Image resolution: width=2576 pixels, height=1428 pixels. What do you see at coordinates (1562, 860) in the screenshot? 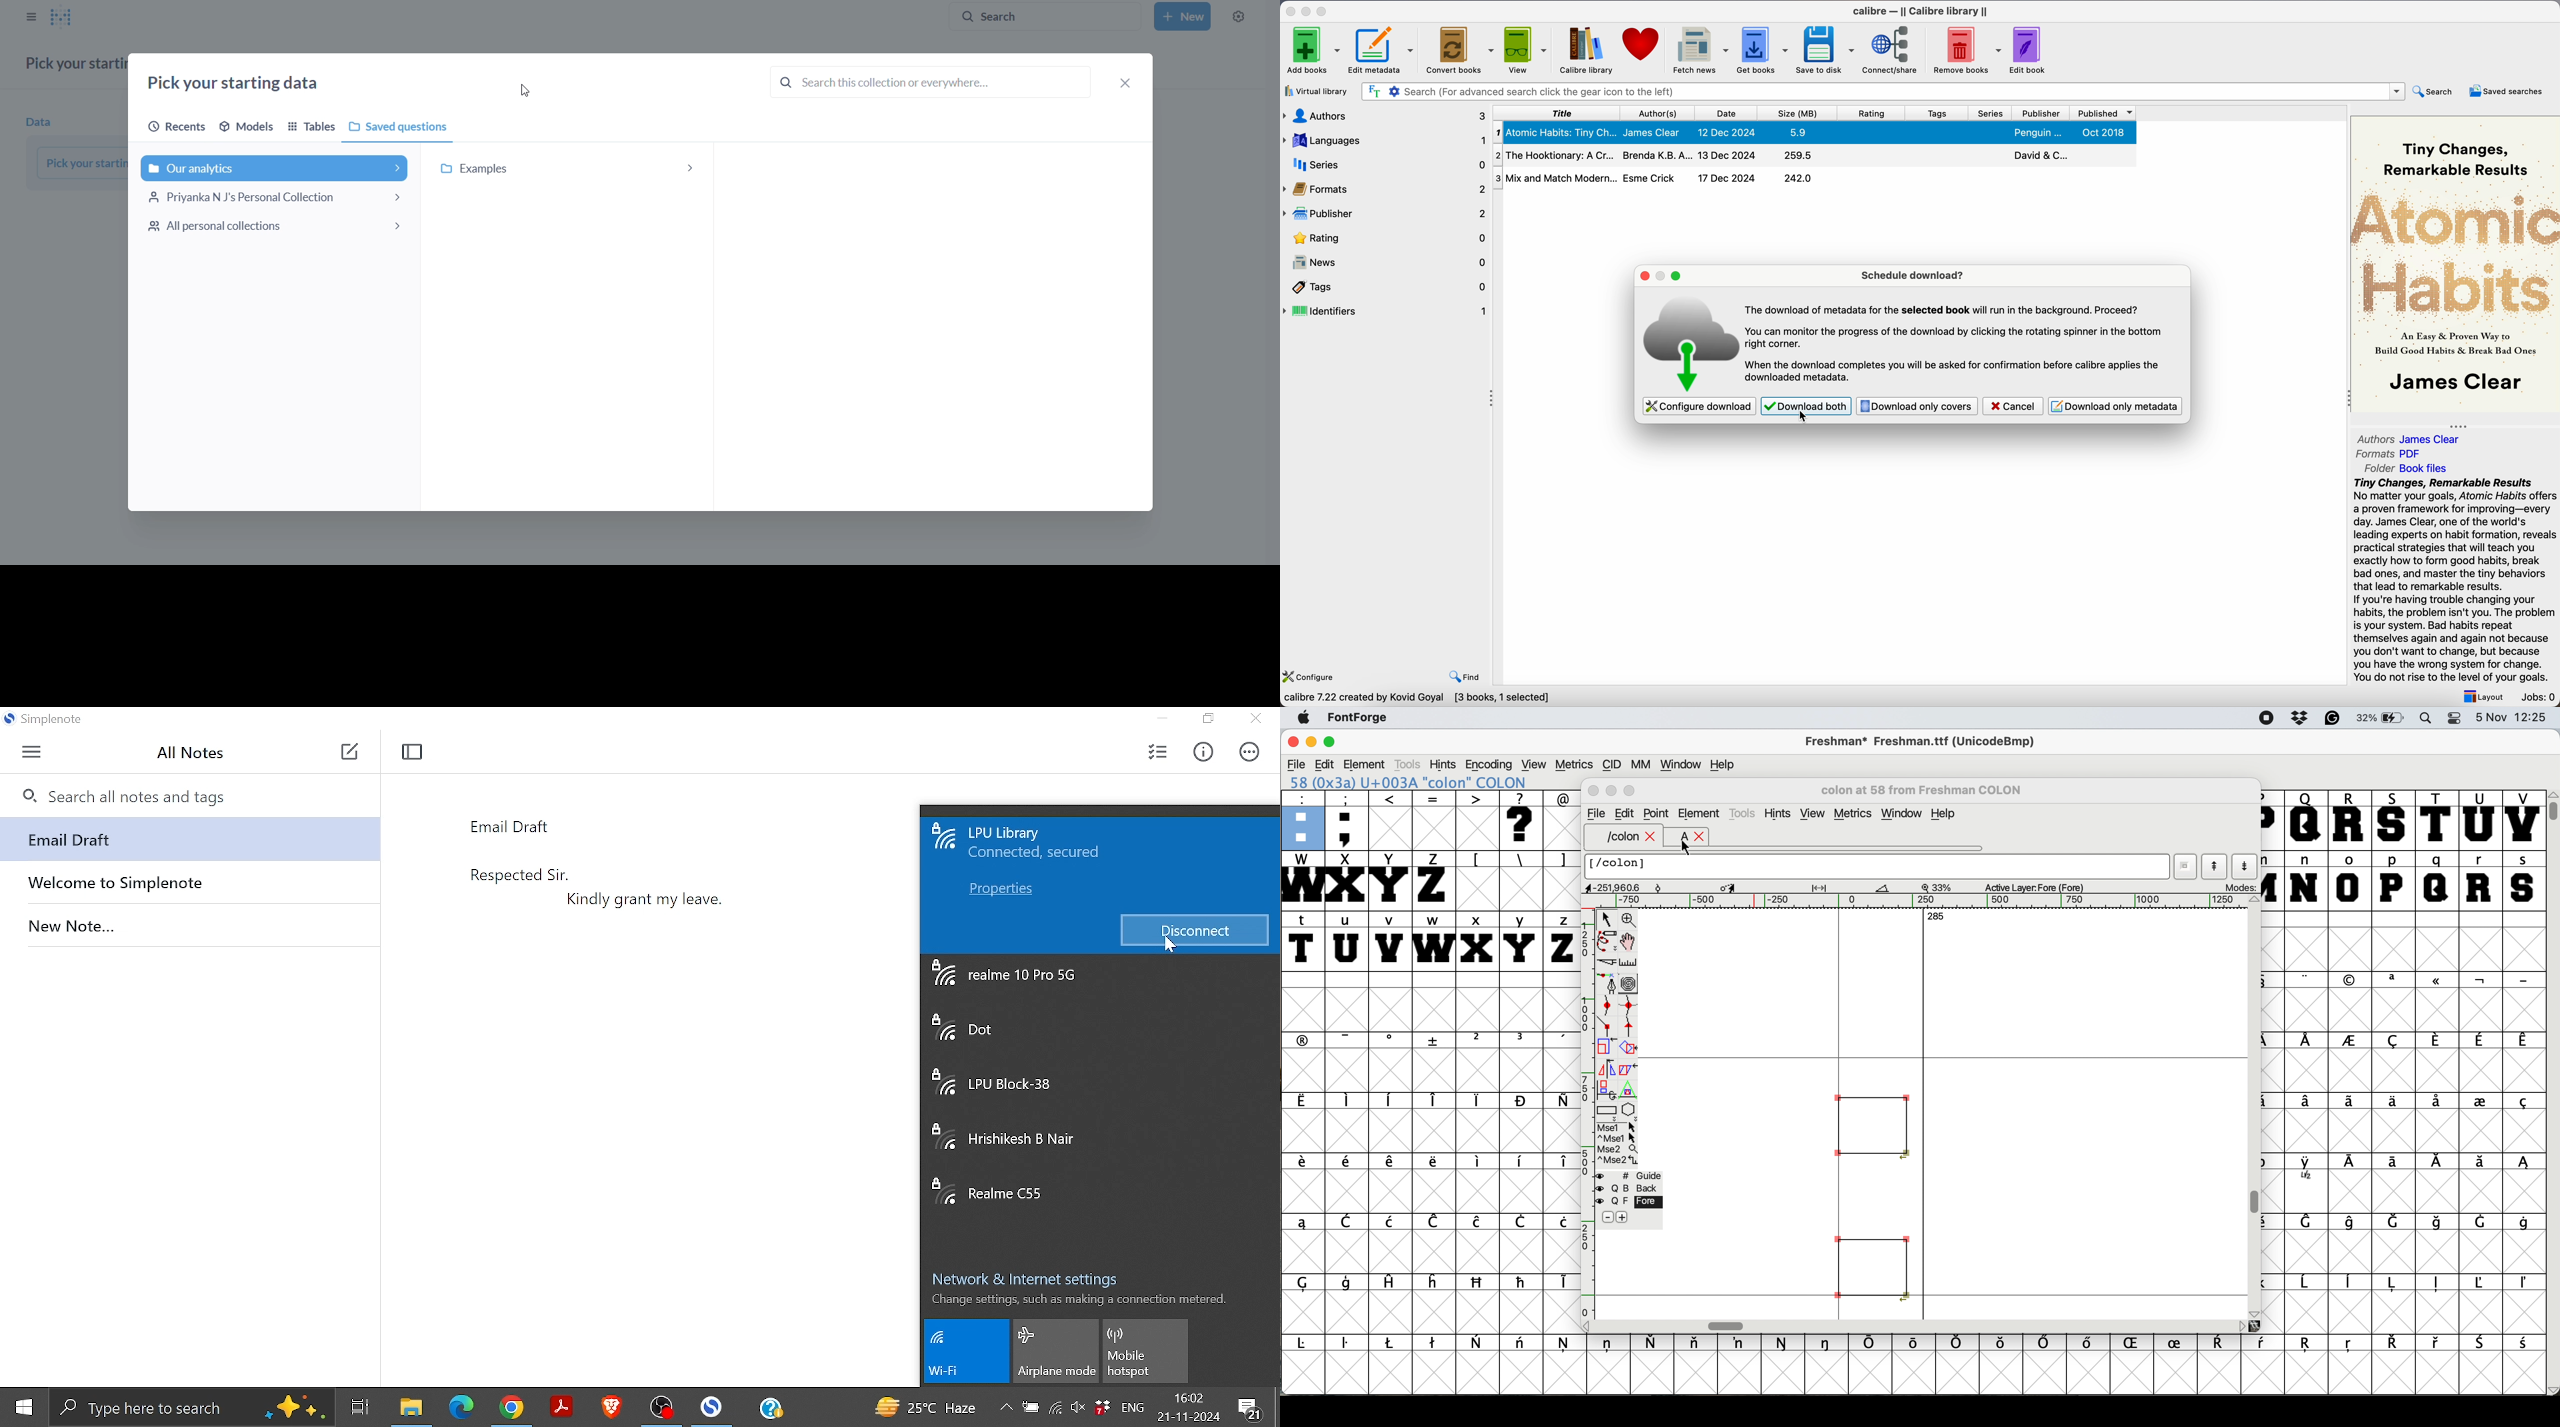
I see `]` at bounding box center [1562, 860].